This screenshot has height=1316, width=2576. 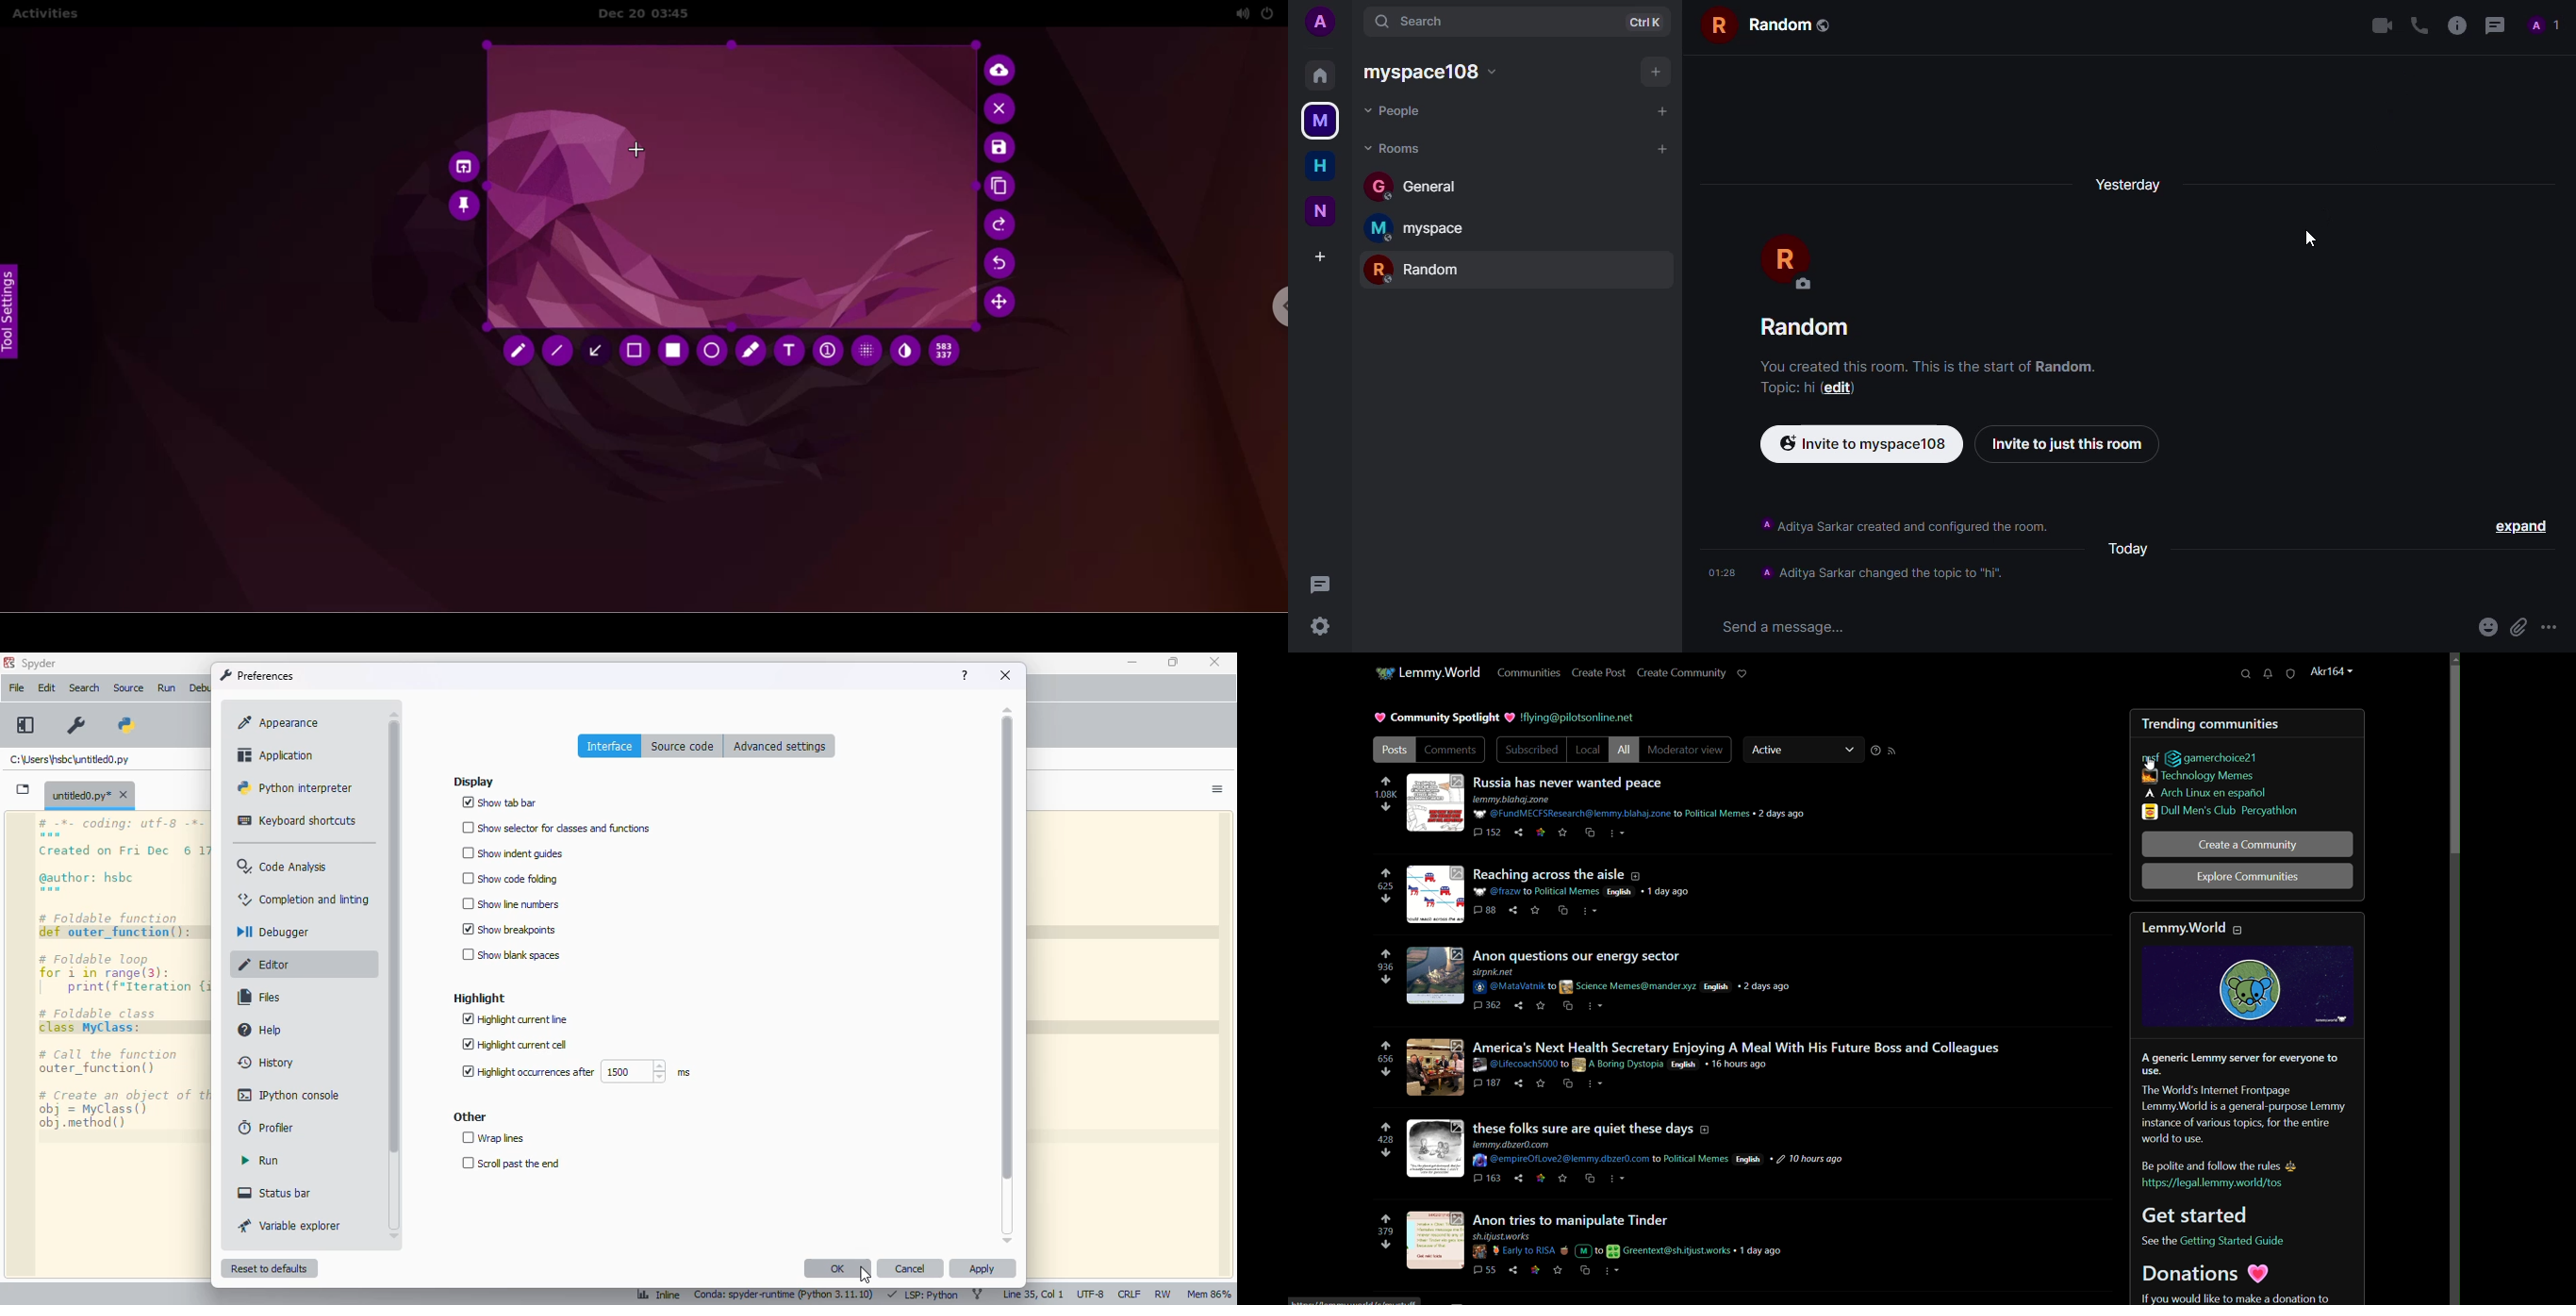 I want to click on highlight, so click(x=479, y=999).